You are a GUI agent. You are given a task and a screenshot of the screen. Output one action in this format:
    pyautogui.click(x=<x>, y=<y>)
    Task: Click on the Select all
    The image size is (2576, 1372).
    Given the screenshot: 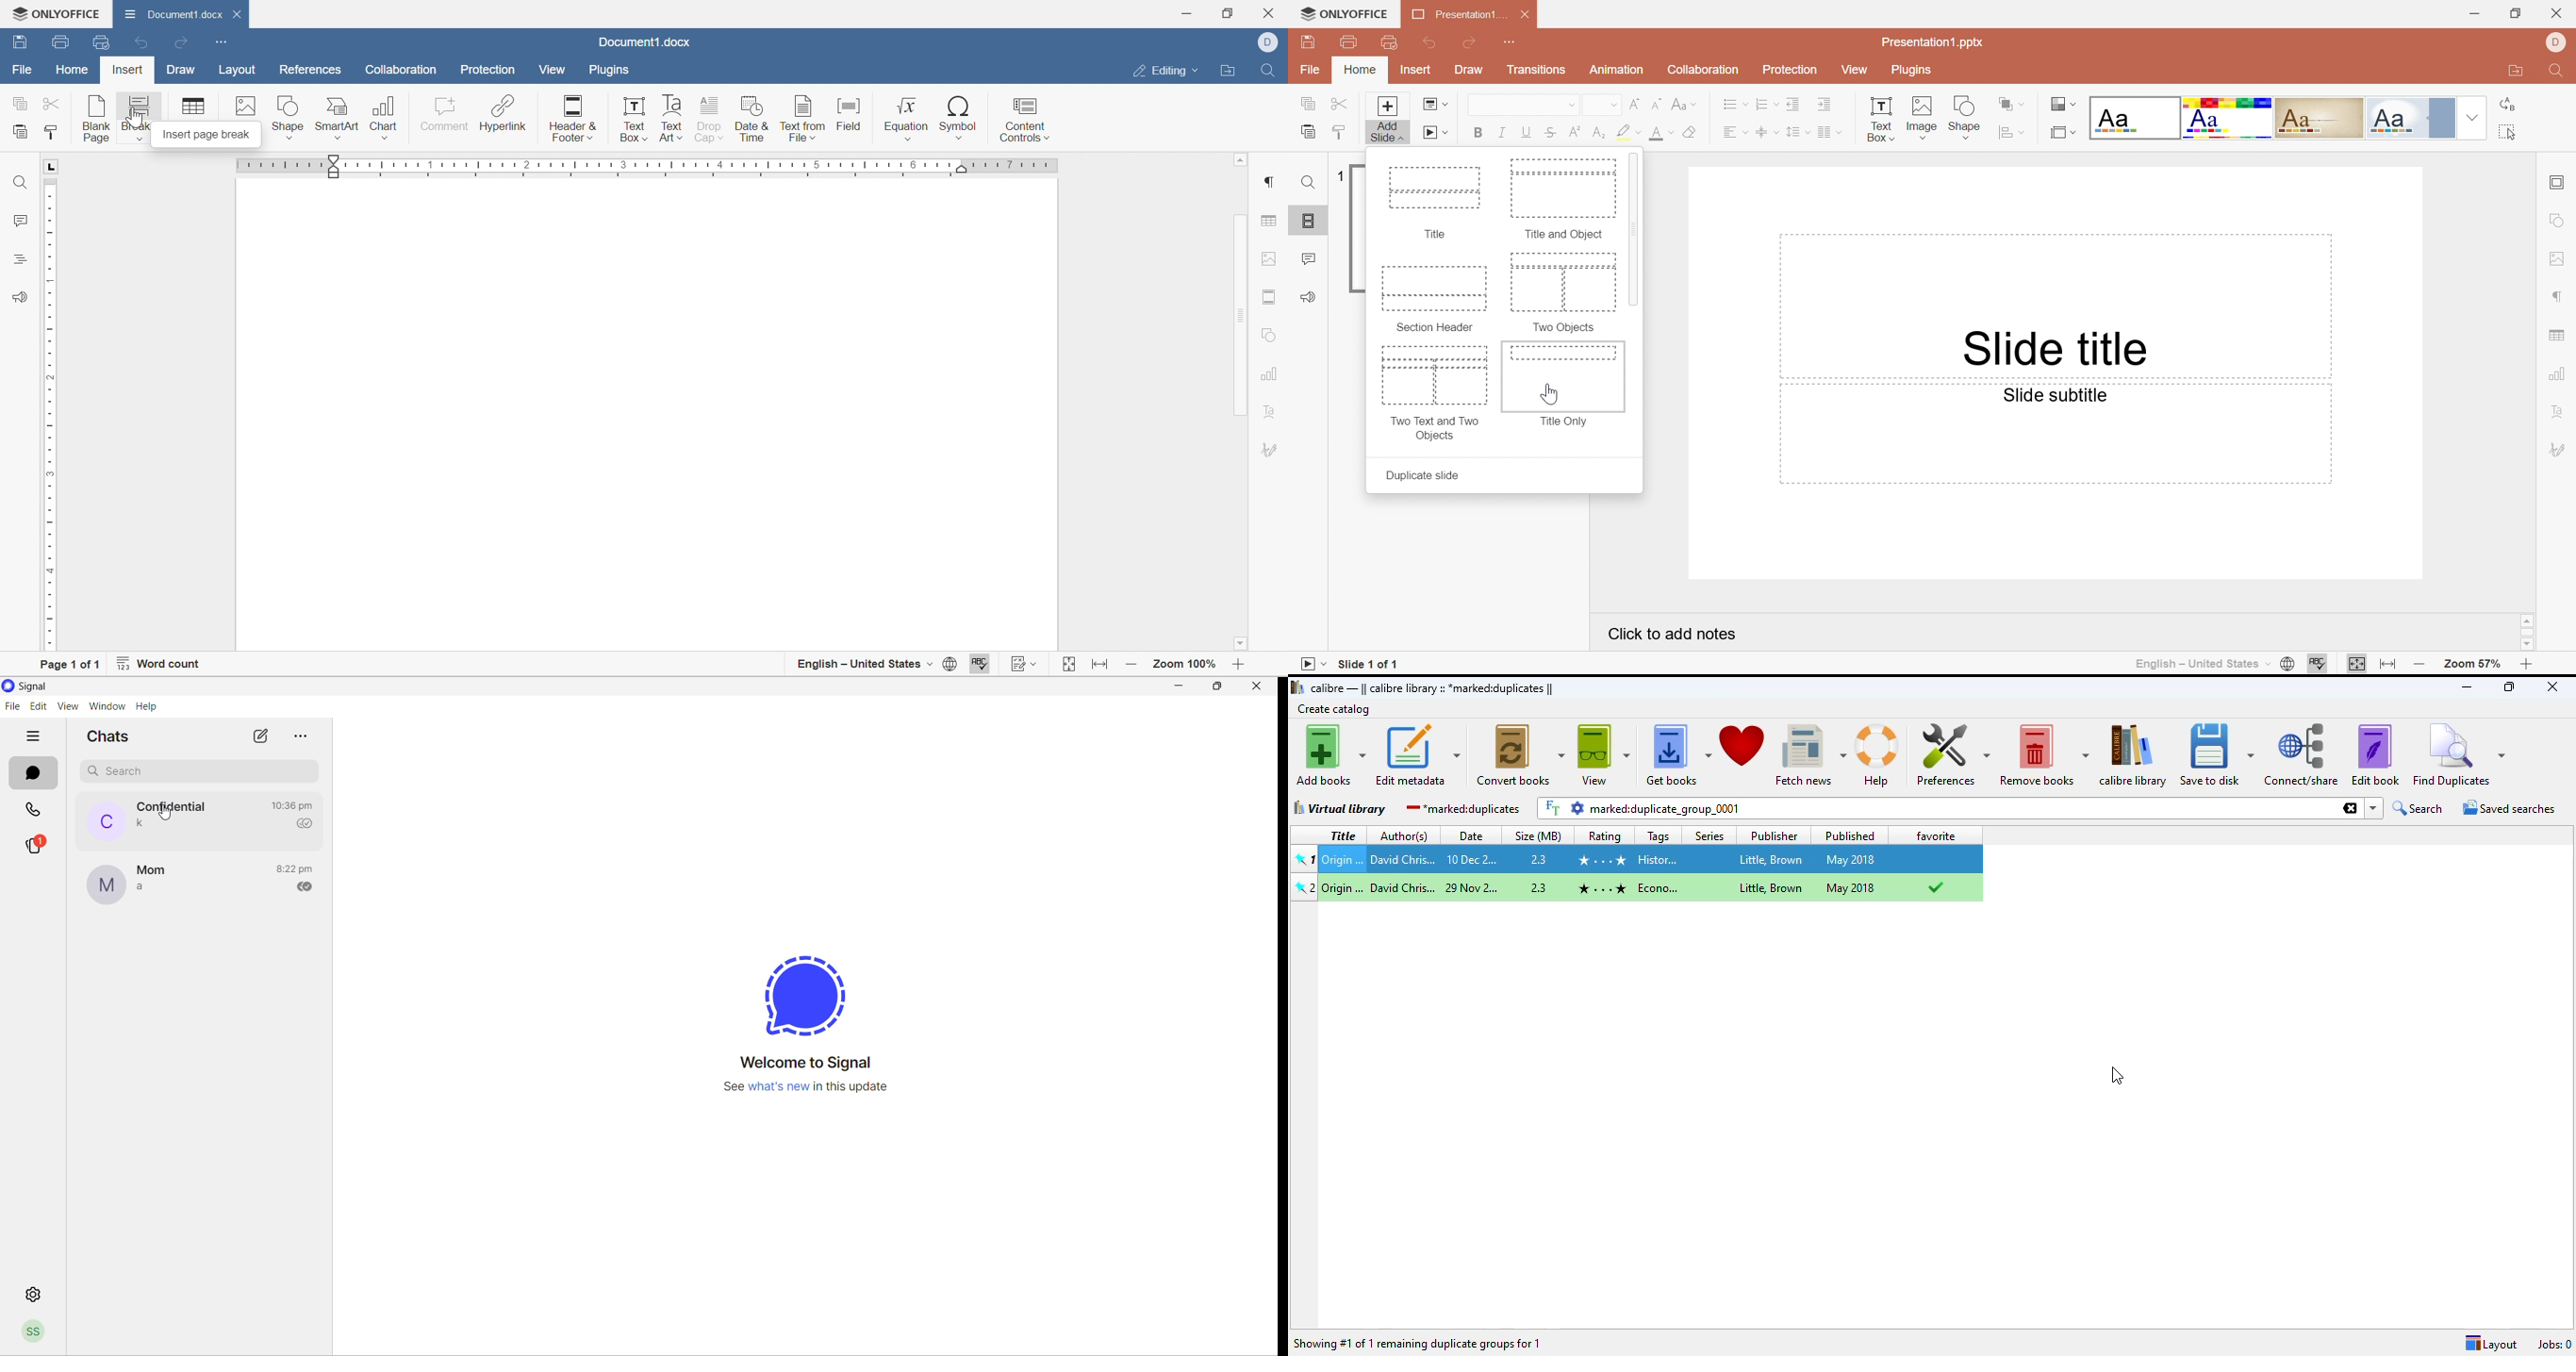 What is the action you would take?
    pyautogui.click(x=2506, y=131)
    